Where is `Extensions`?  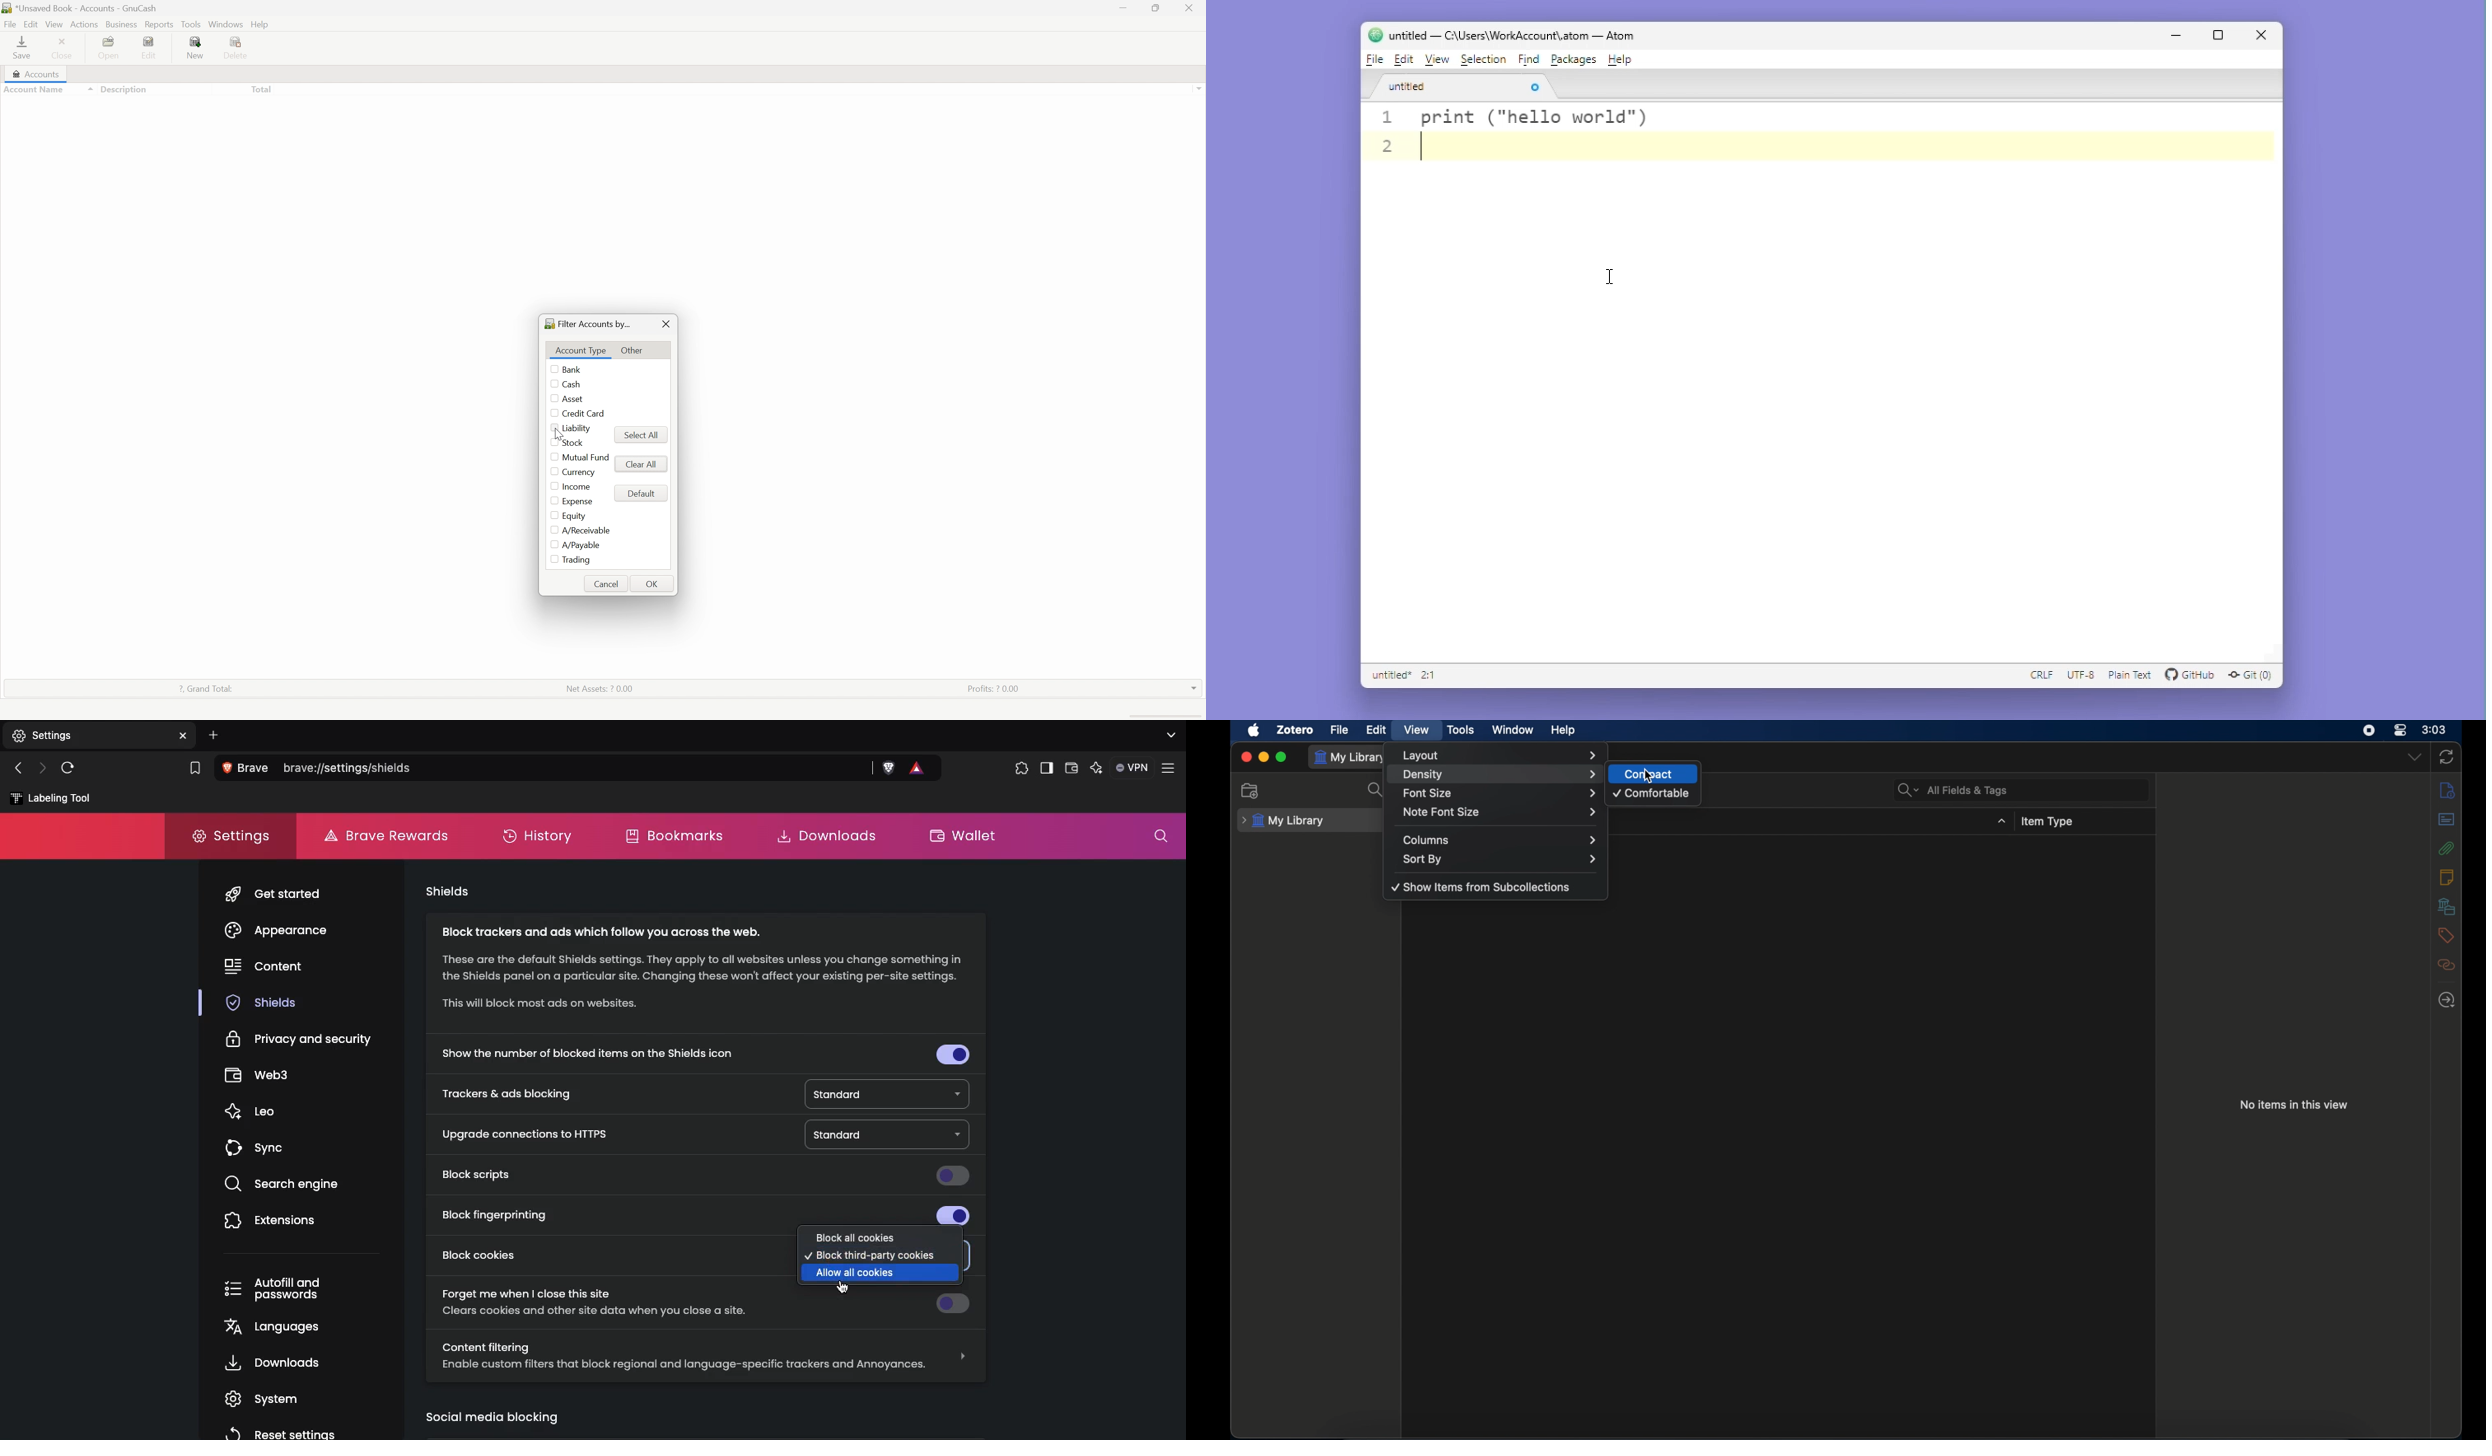
Extensions is located at coordinates (274, 1223).